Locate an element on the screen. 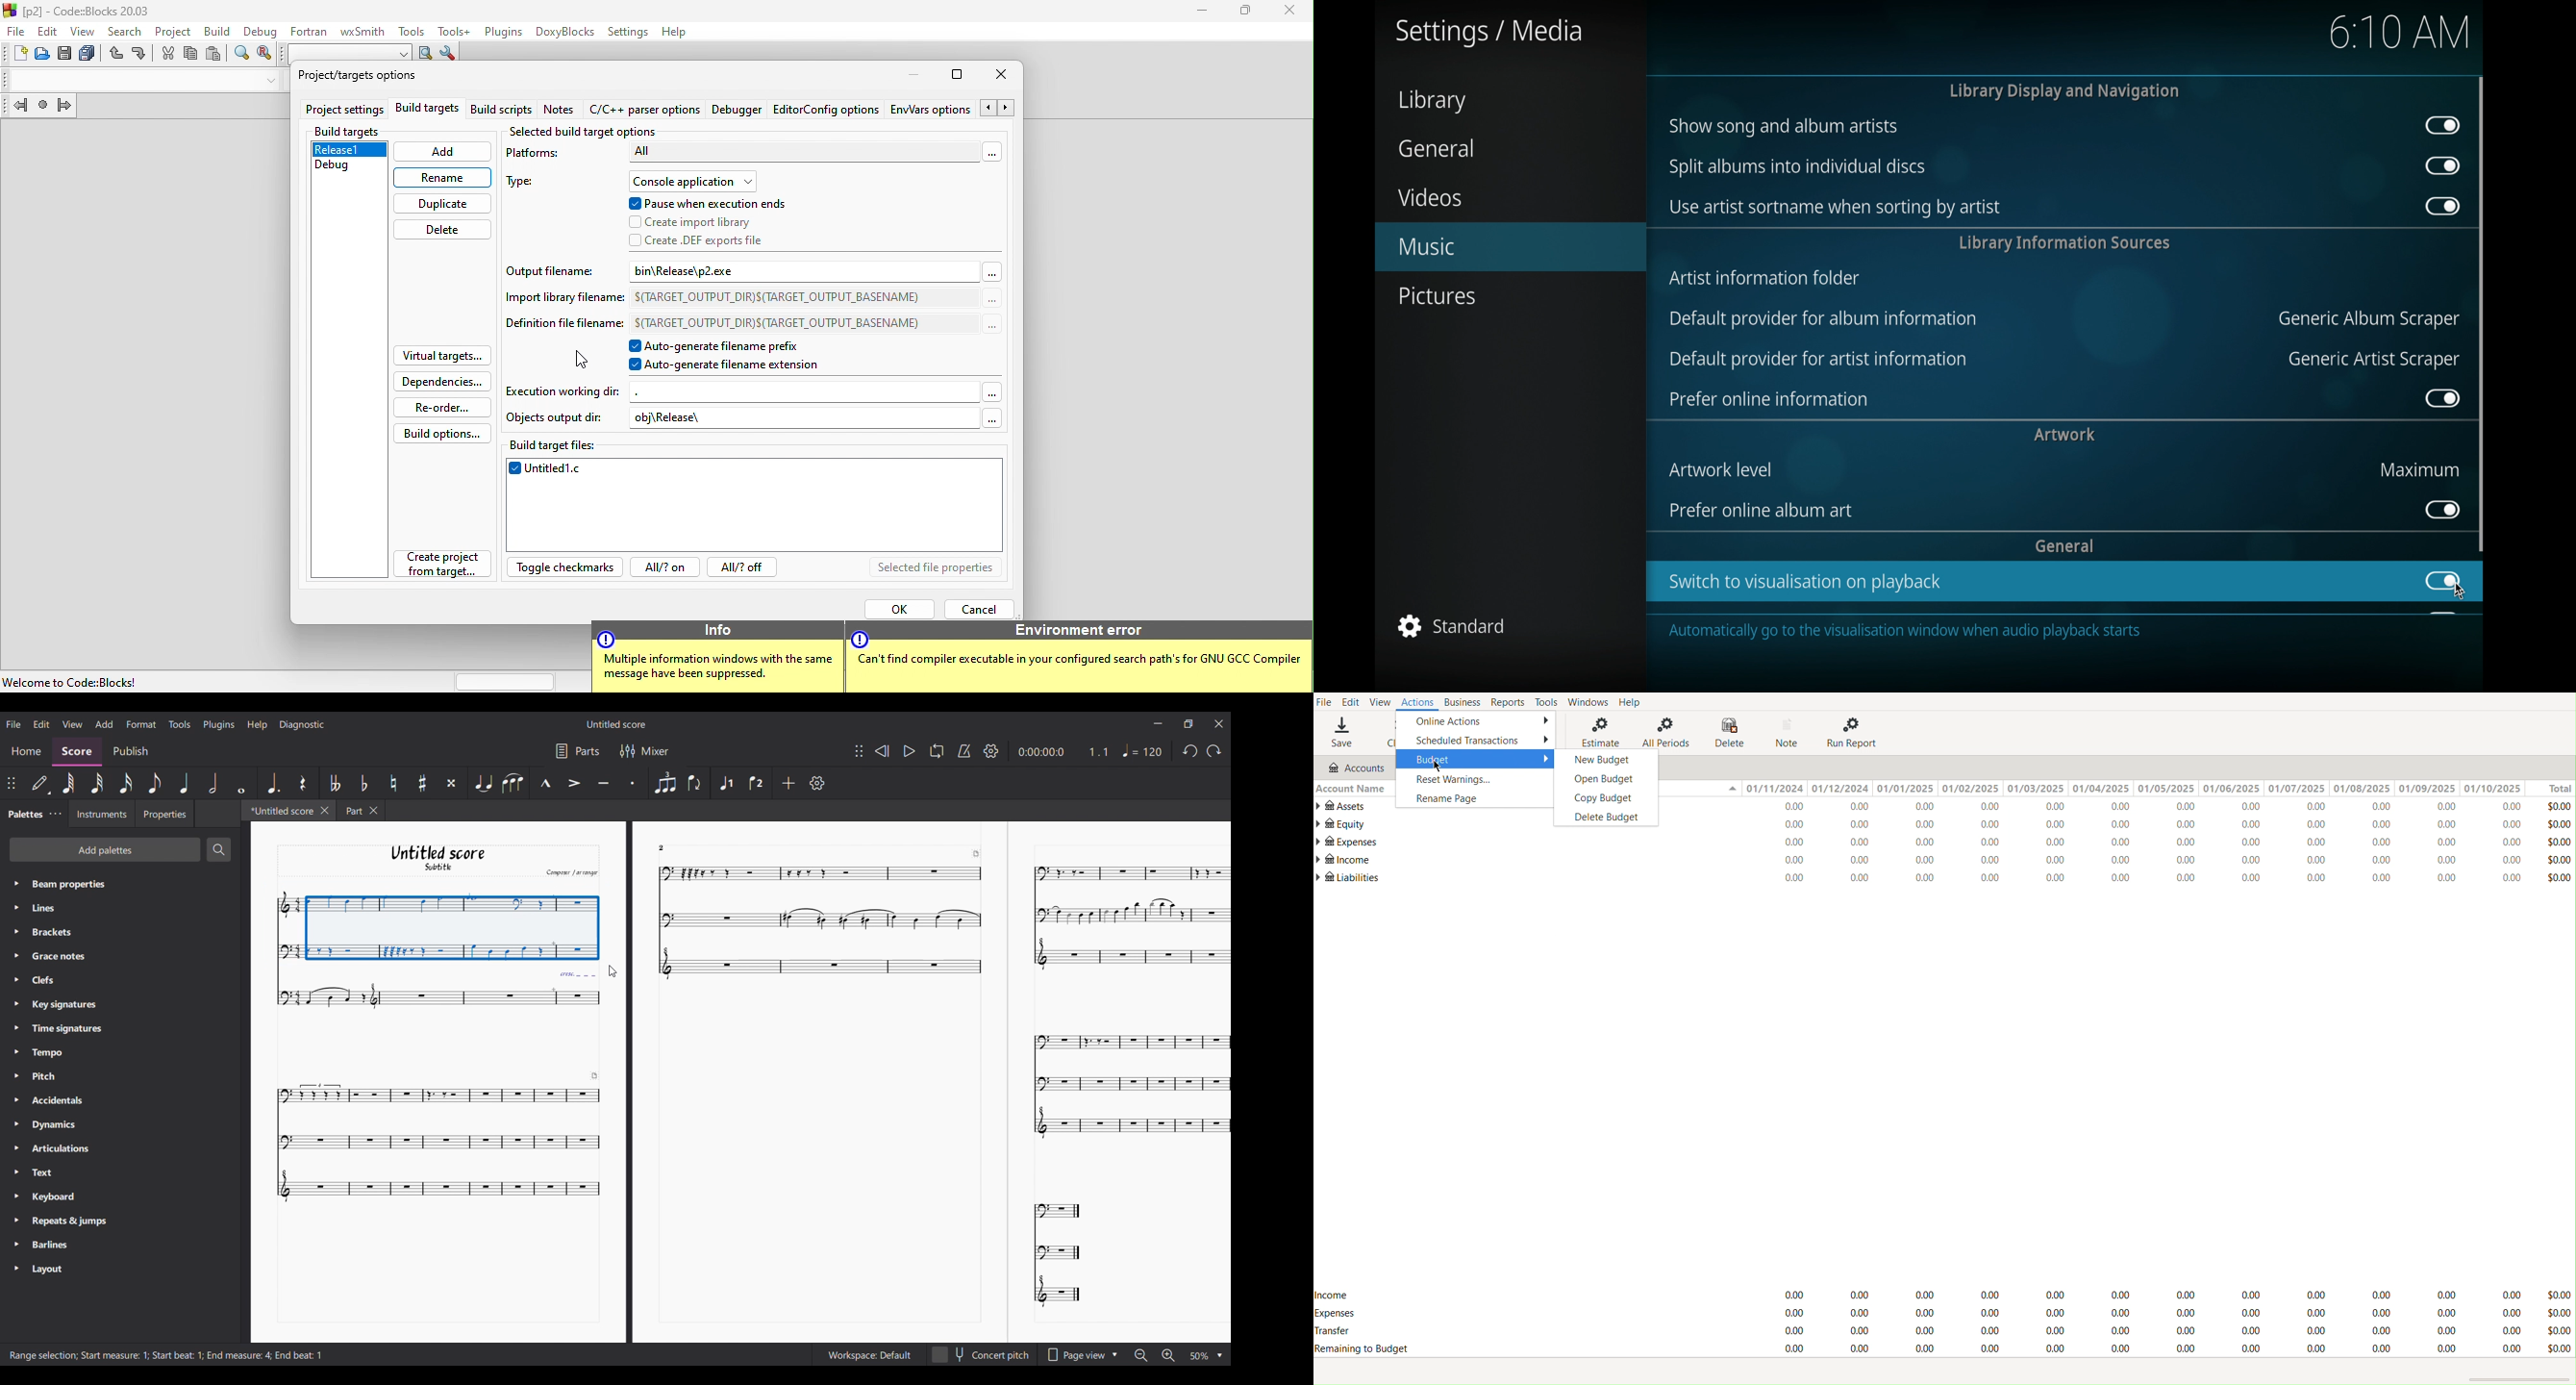  Arrows is located at coordinates (999, 109).